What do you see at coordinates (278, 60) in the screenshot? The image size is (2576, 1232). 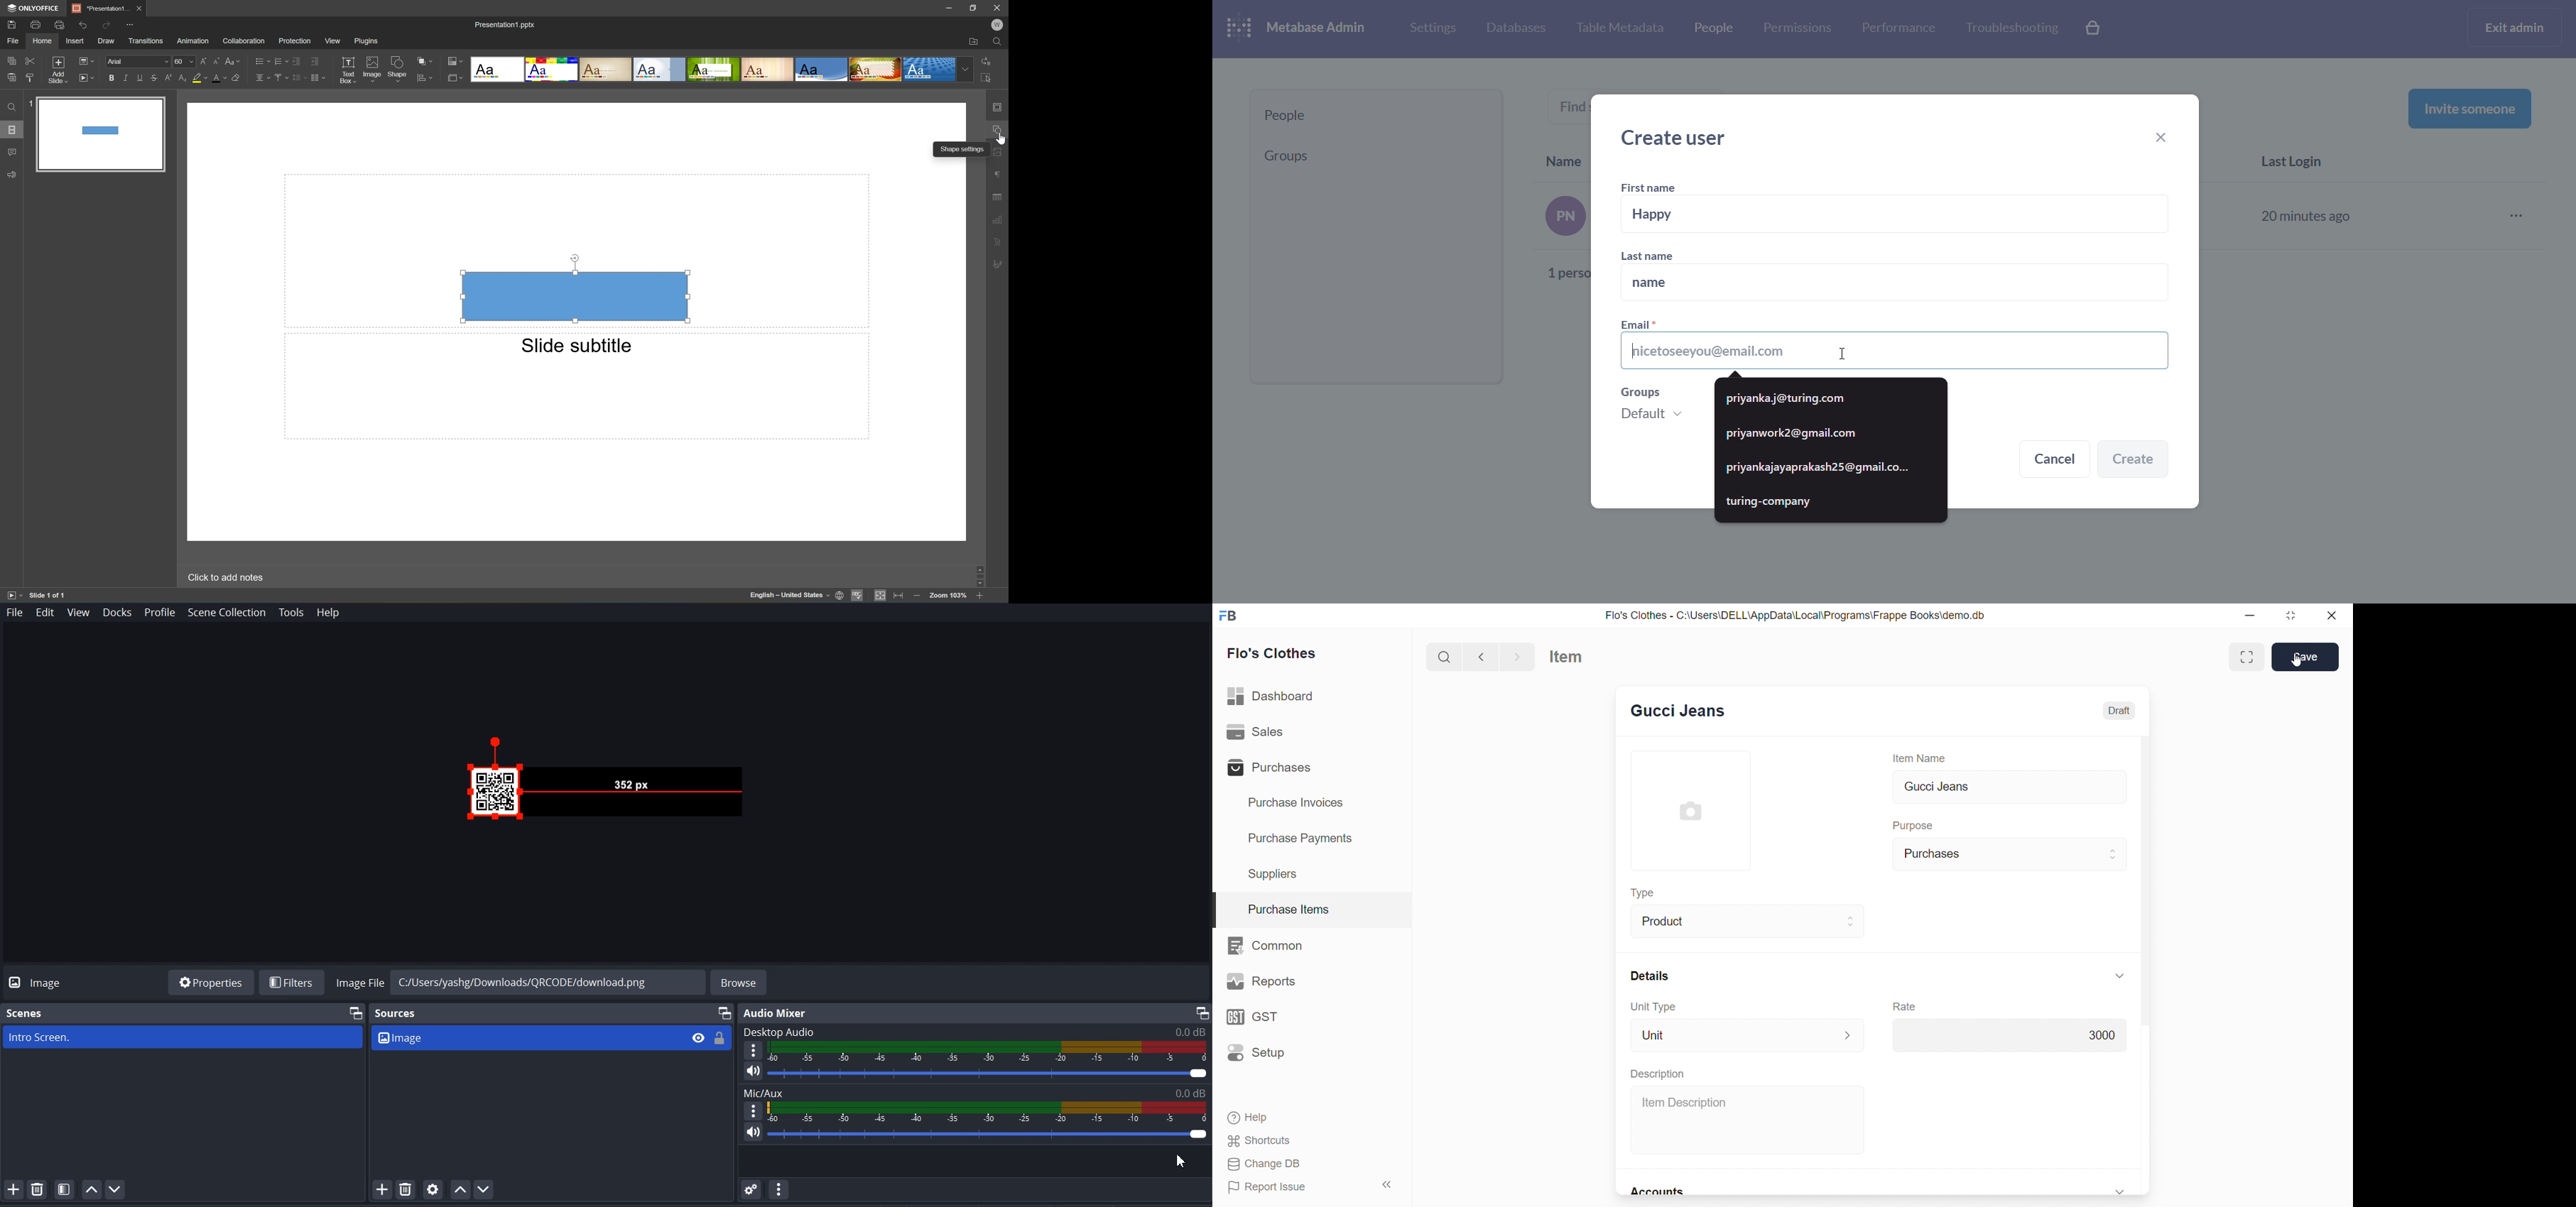 I see `Numbering` at bounding box center [278, 60].